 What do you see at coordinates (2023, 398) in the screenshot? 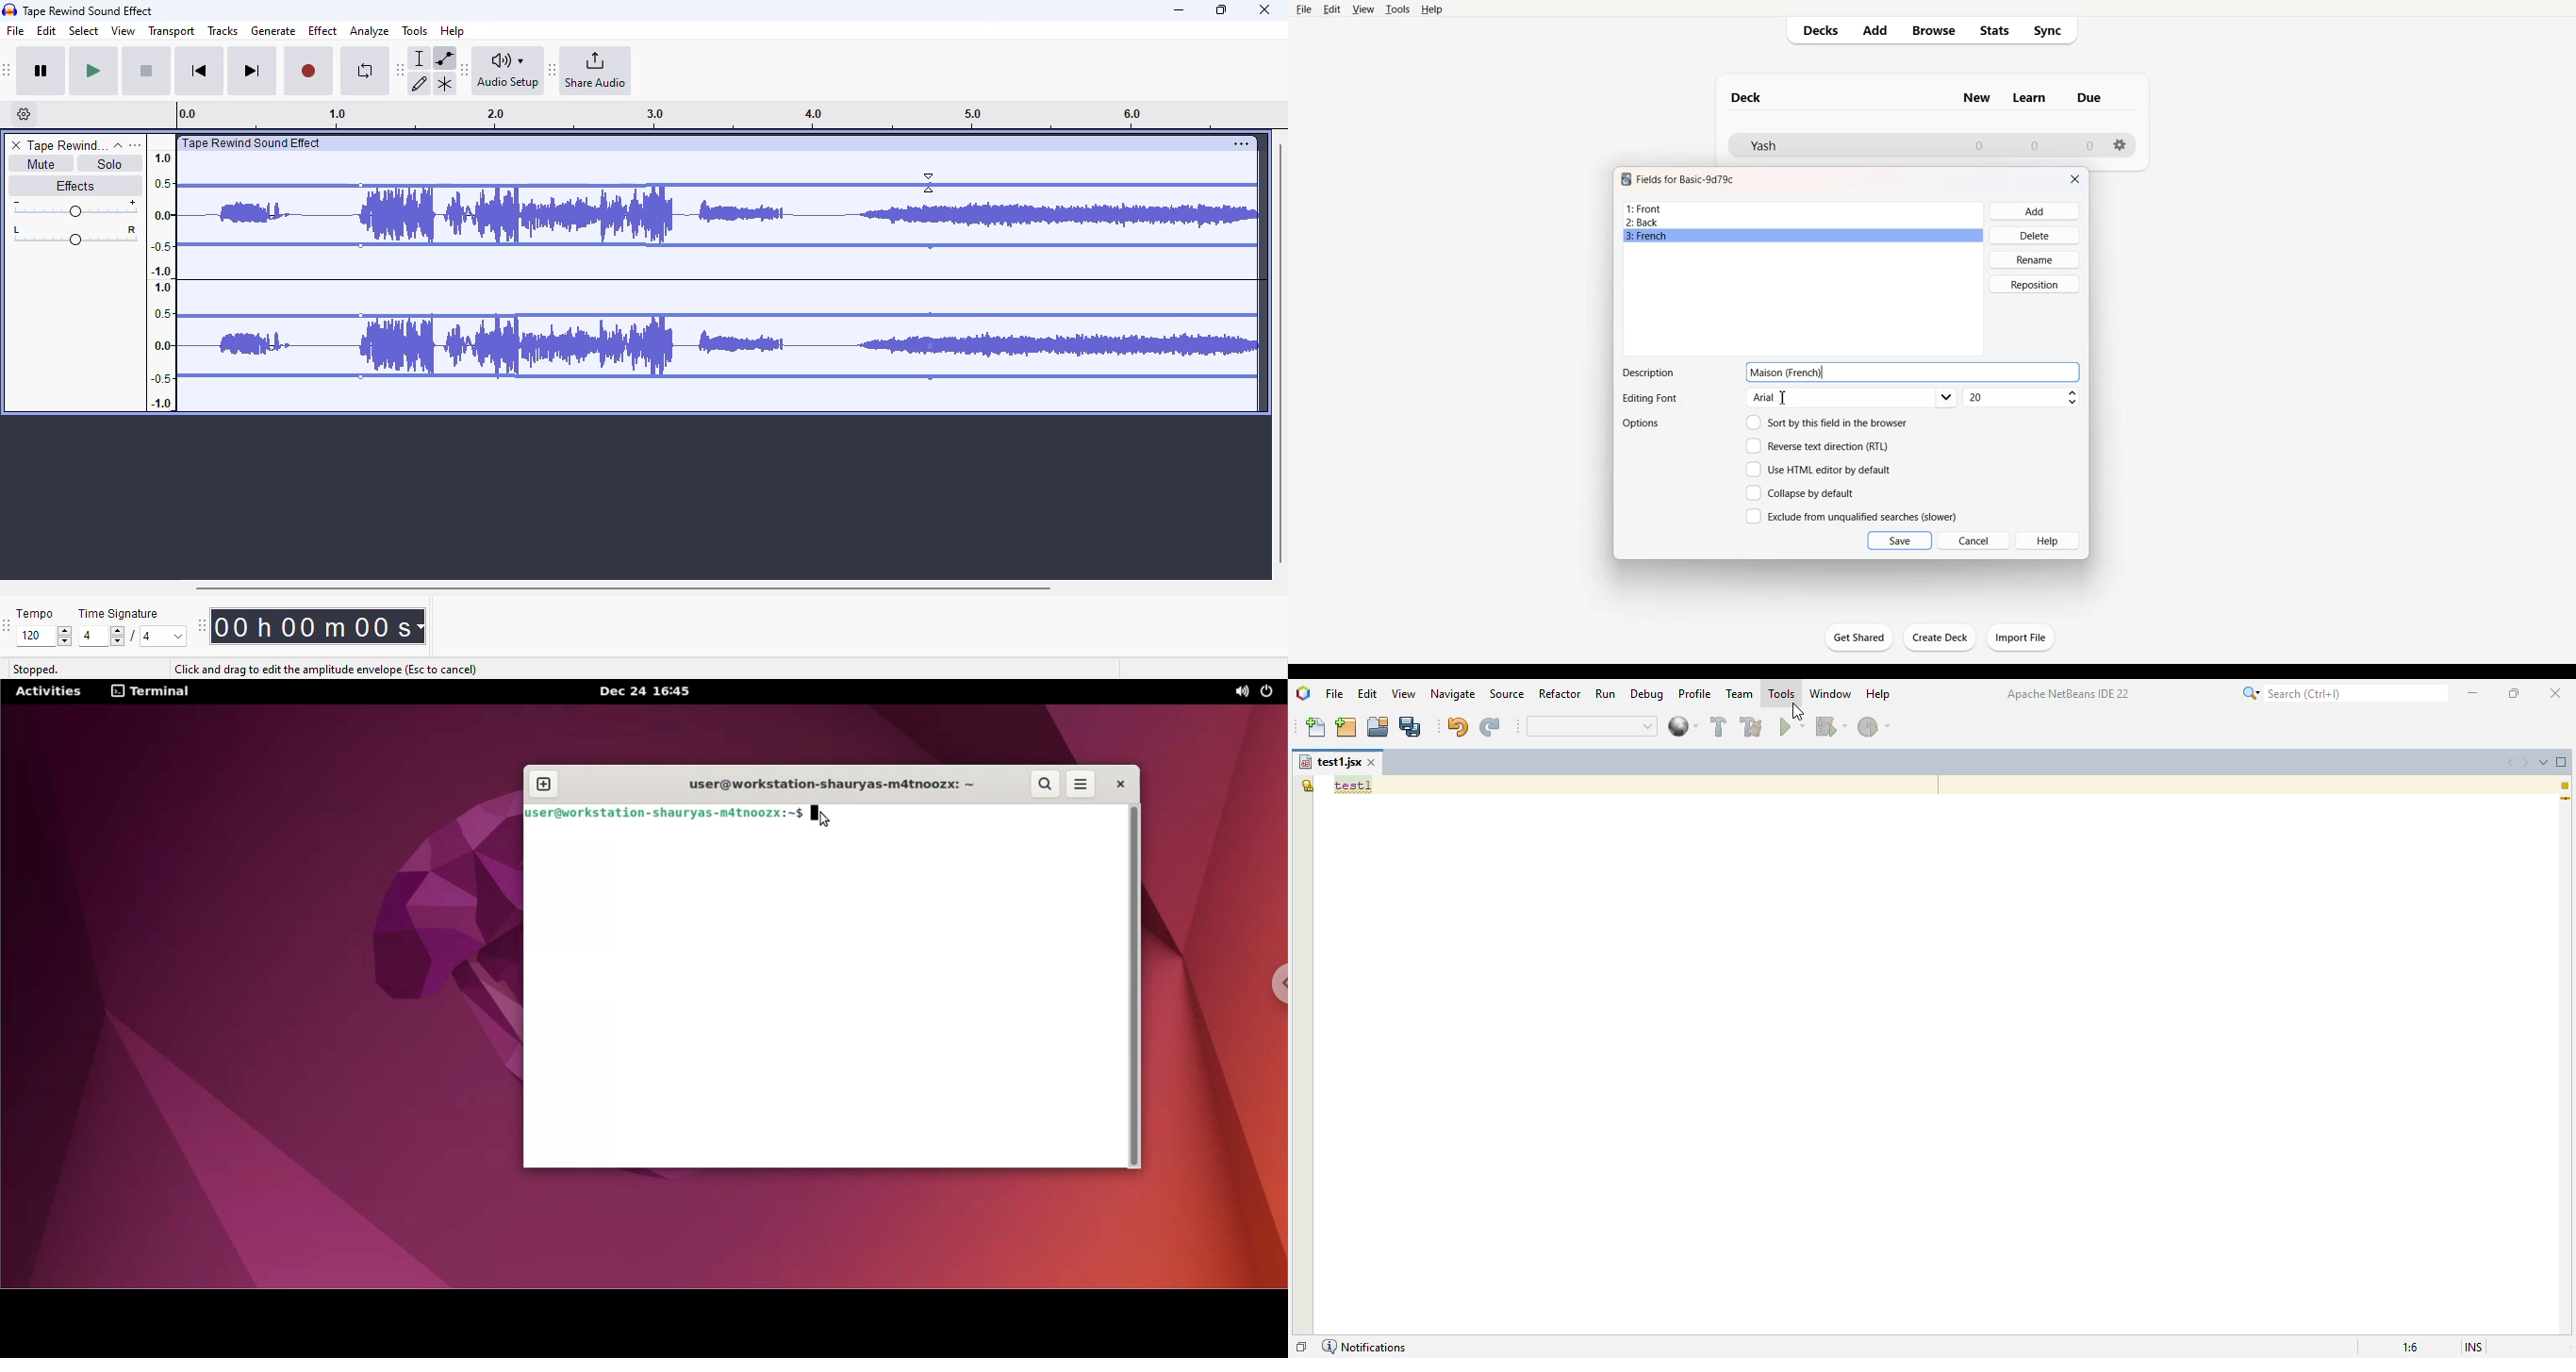
I see `Font size` at bounding box center [2023, 398].